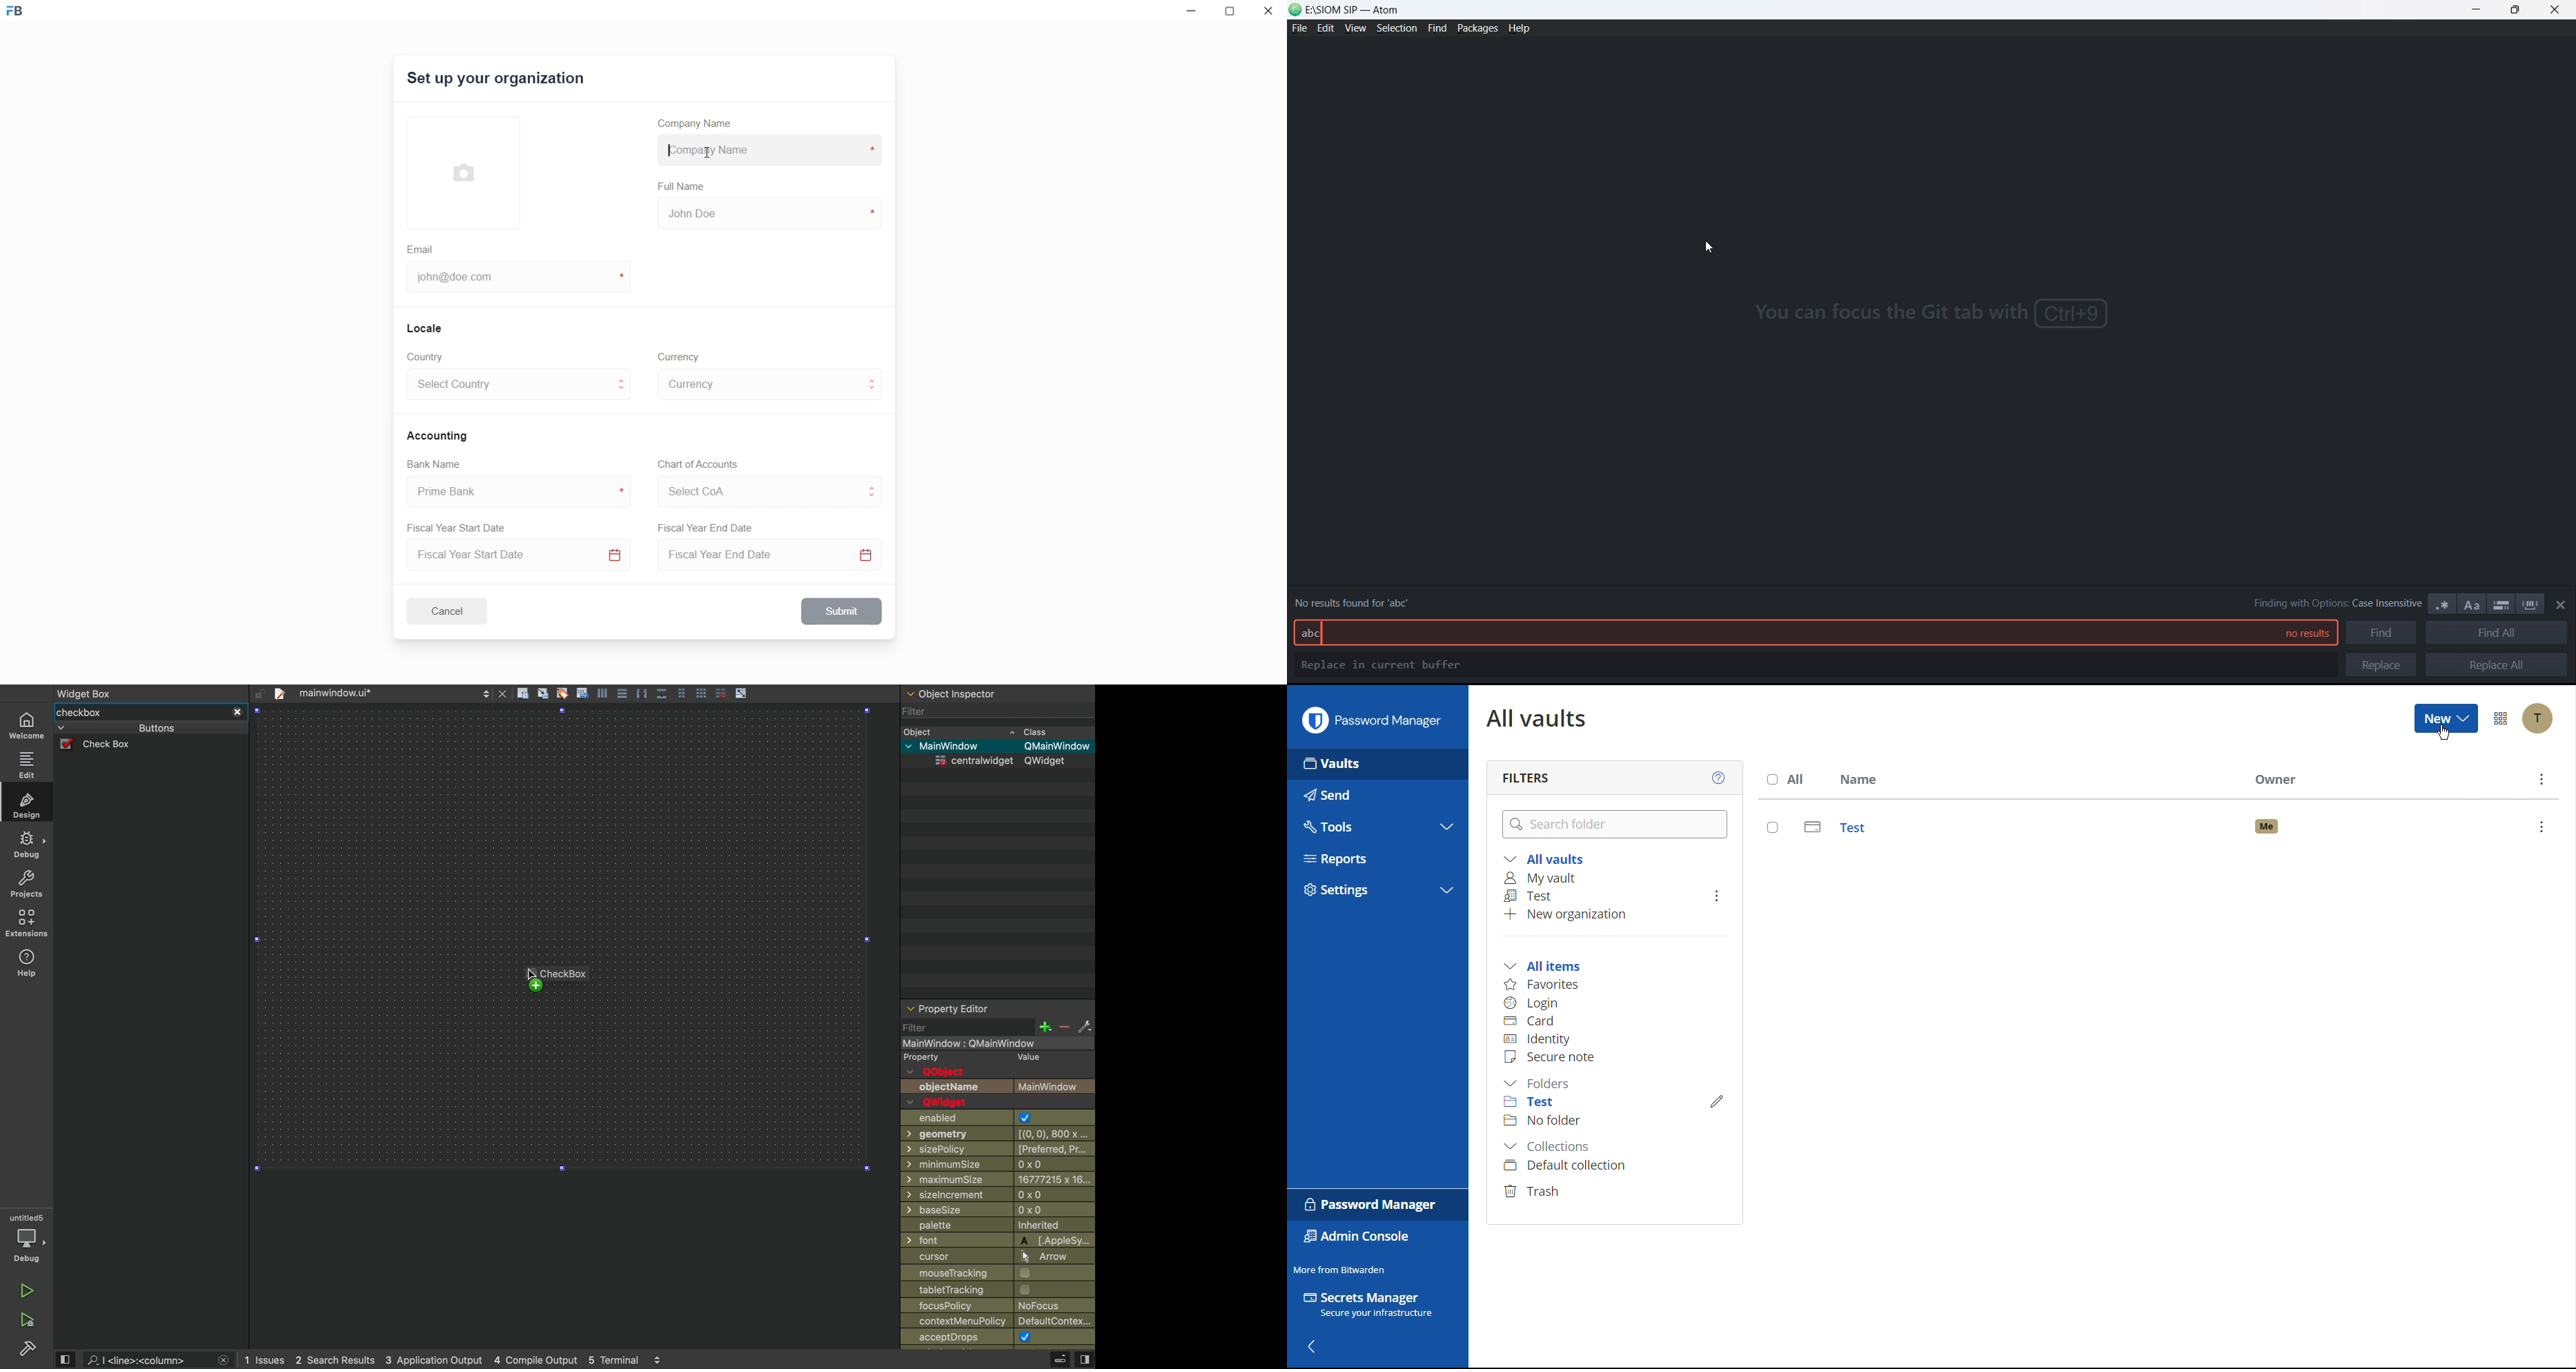 This screenshot has width=2576, height=1372. Describe the element at coordinates (23, 1291) in the screenshot. I see `run` at that location.